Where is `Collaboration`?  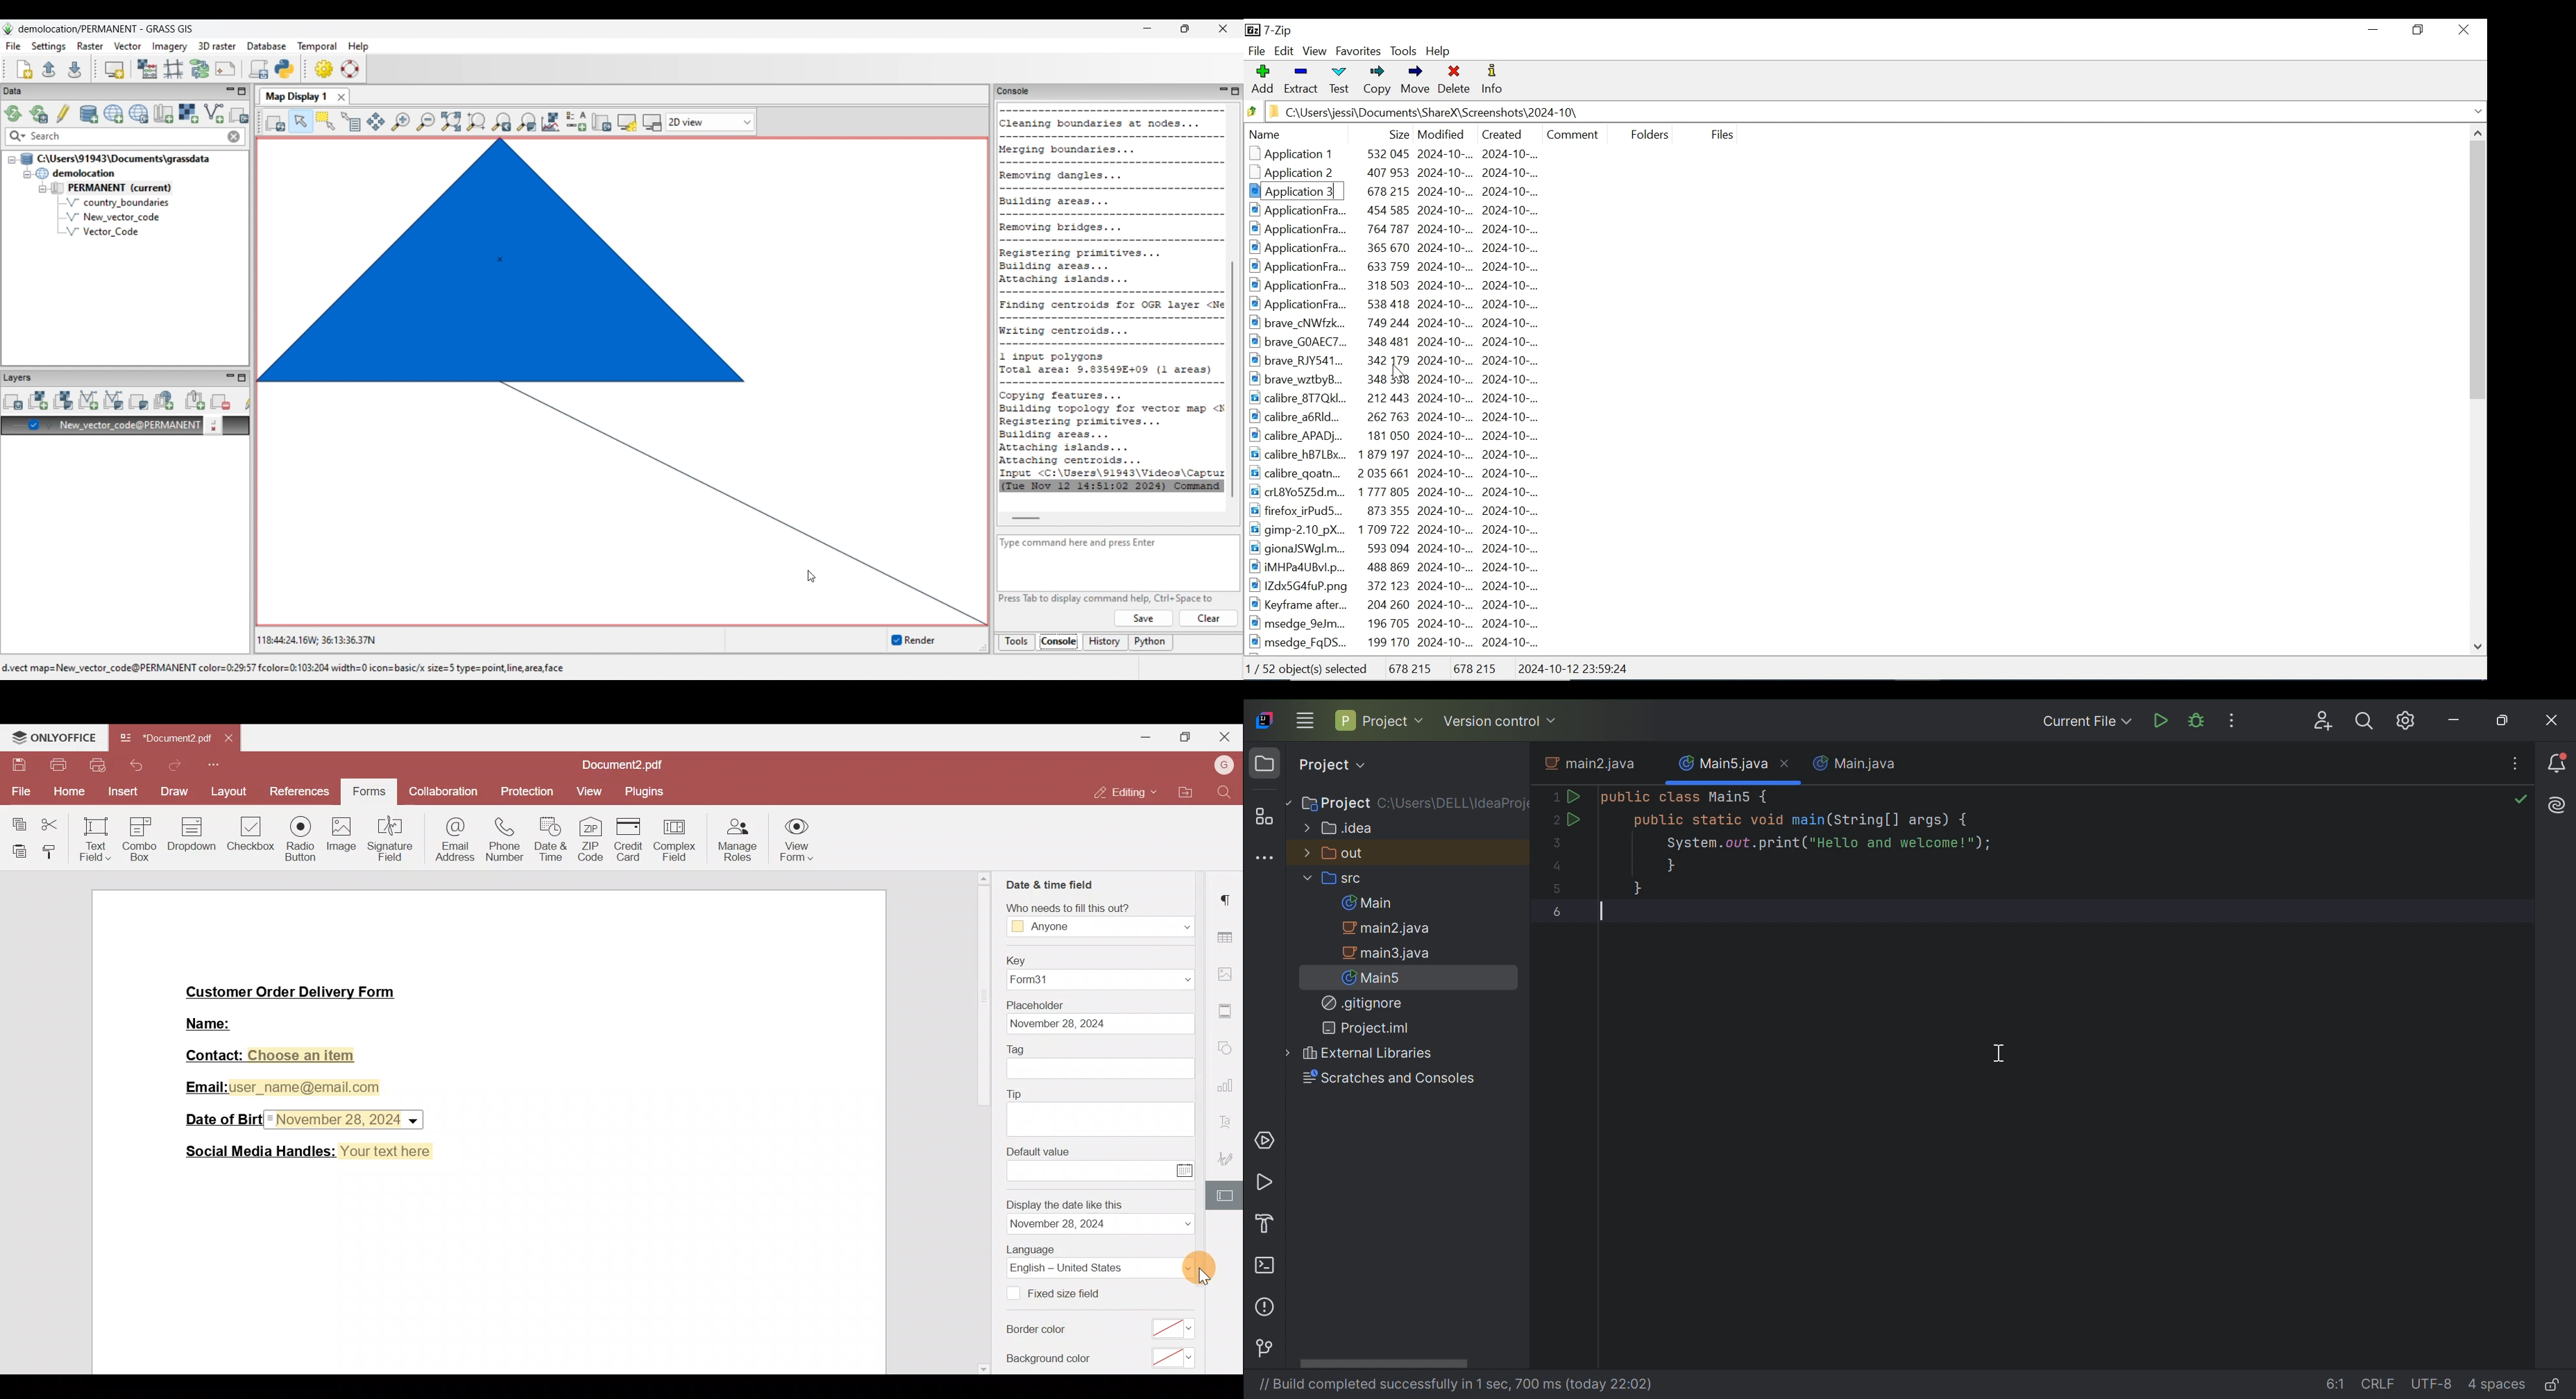 Collaboration is located at coordinates (441, 793).